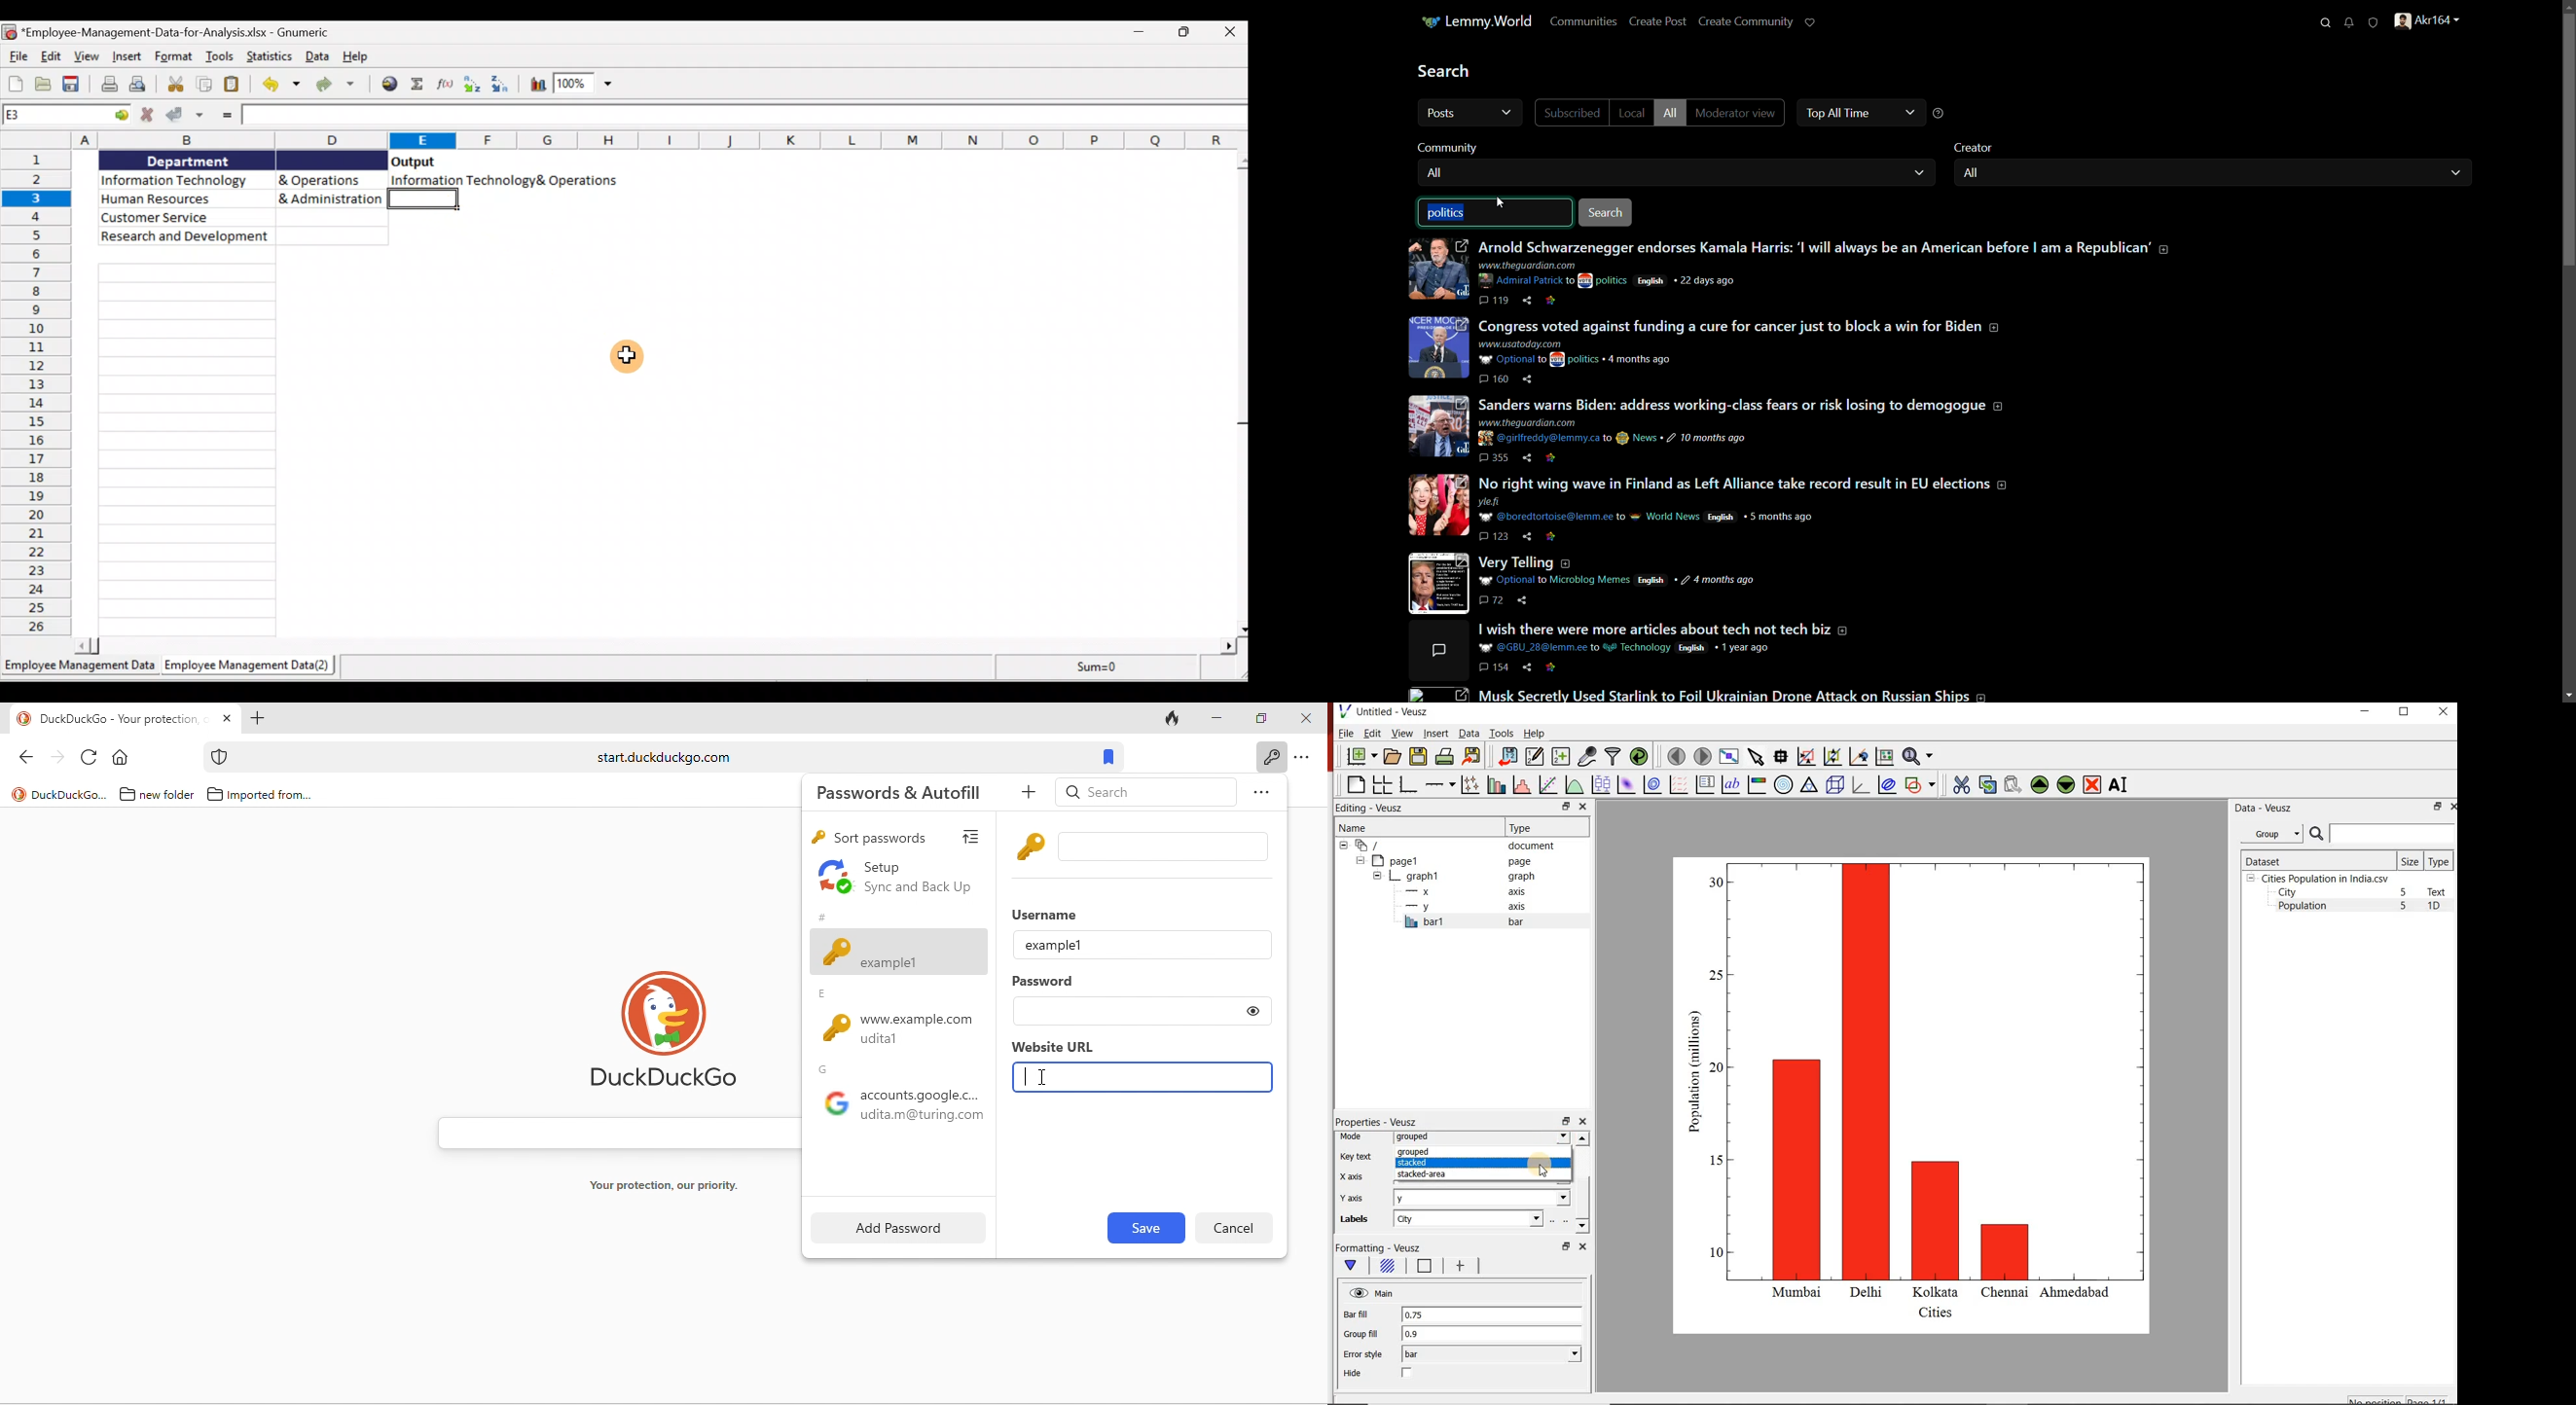 The image size is (2576, 1428). I want to click on mode, so click(1354, 1137).